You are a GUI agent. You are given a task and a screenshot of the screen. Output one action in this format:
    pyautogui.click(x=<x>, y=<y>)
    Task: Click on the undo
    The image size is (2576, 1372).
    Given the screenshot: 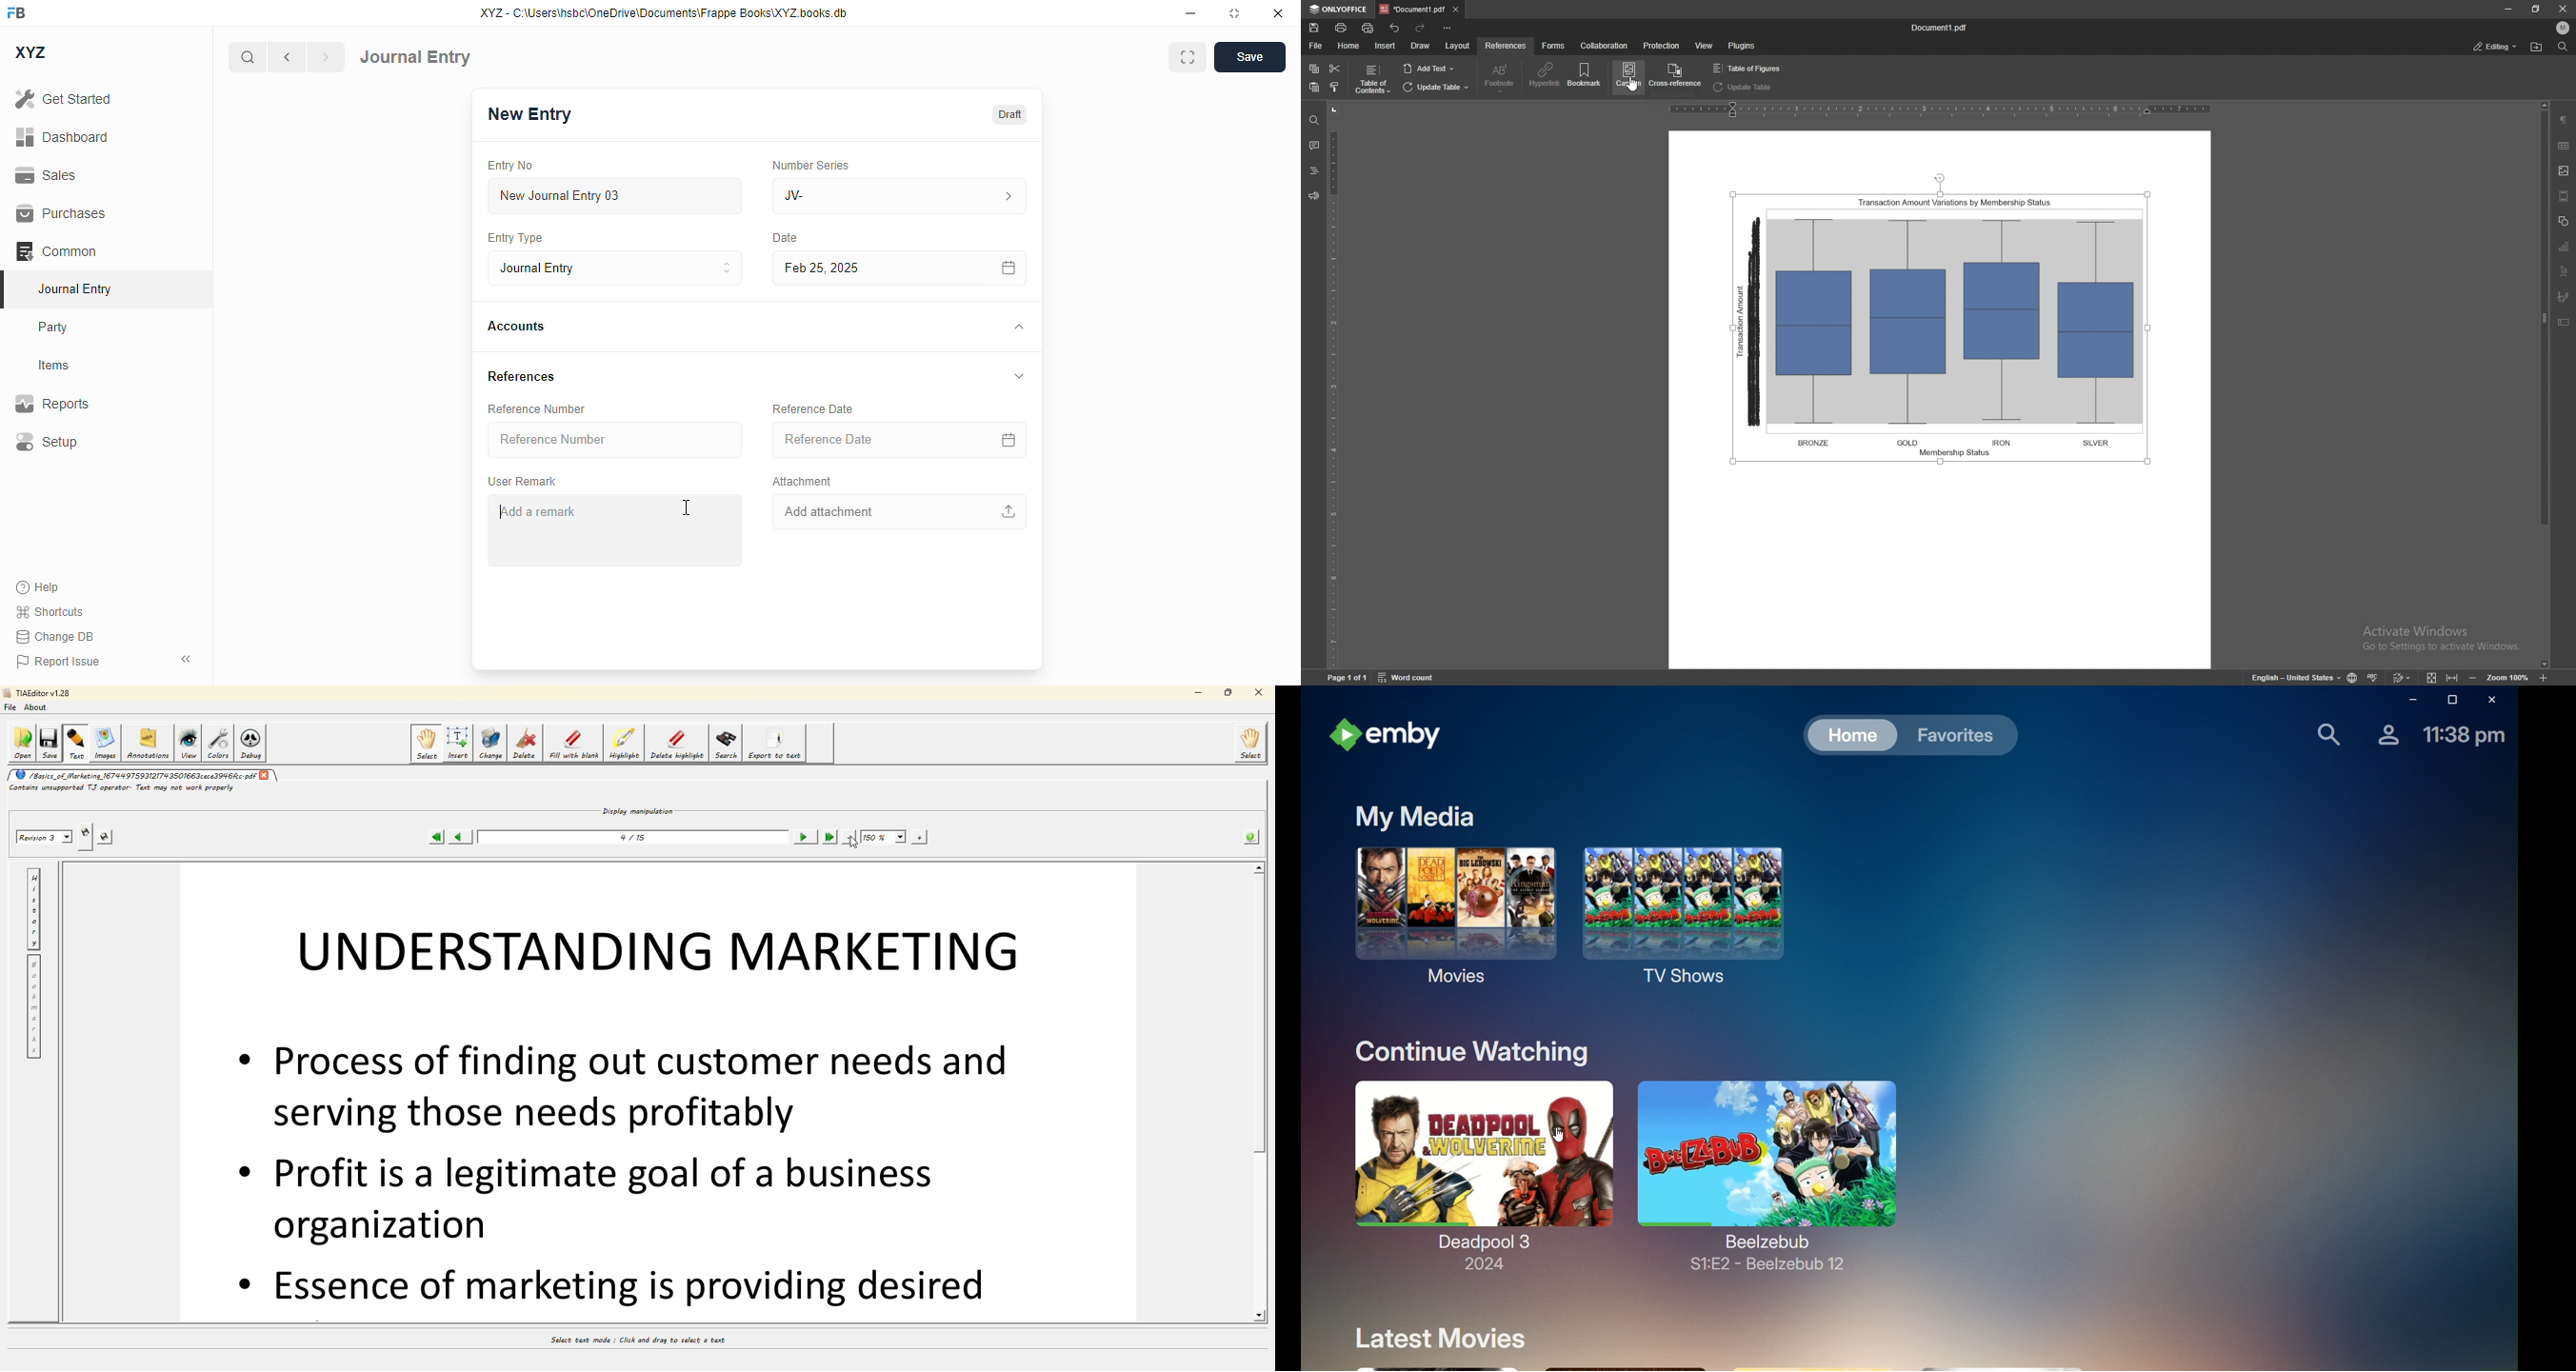 What is the action you would take?
    pyautogui.click(x=1395, y=29)
    